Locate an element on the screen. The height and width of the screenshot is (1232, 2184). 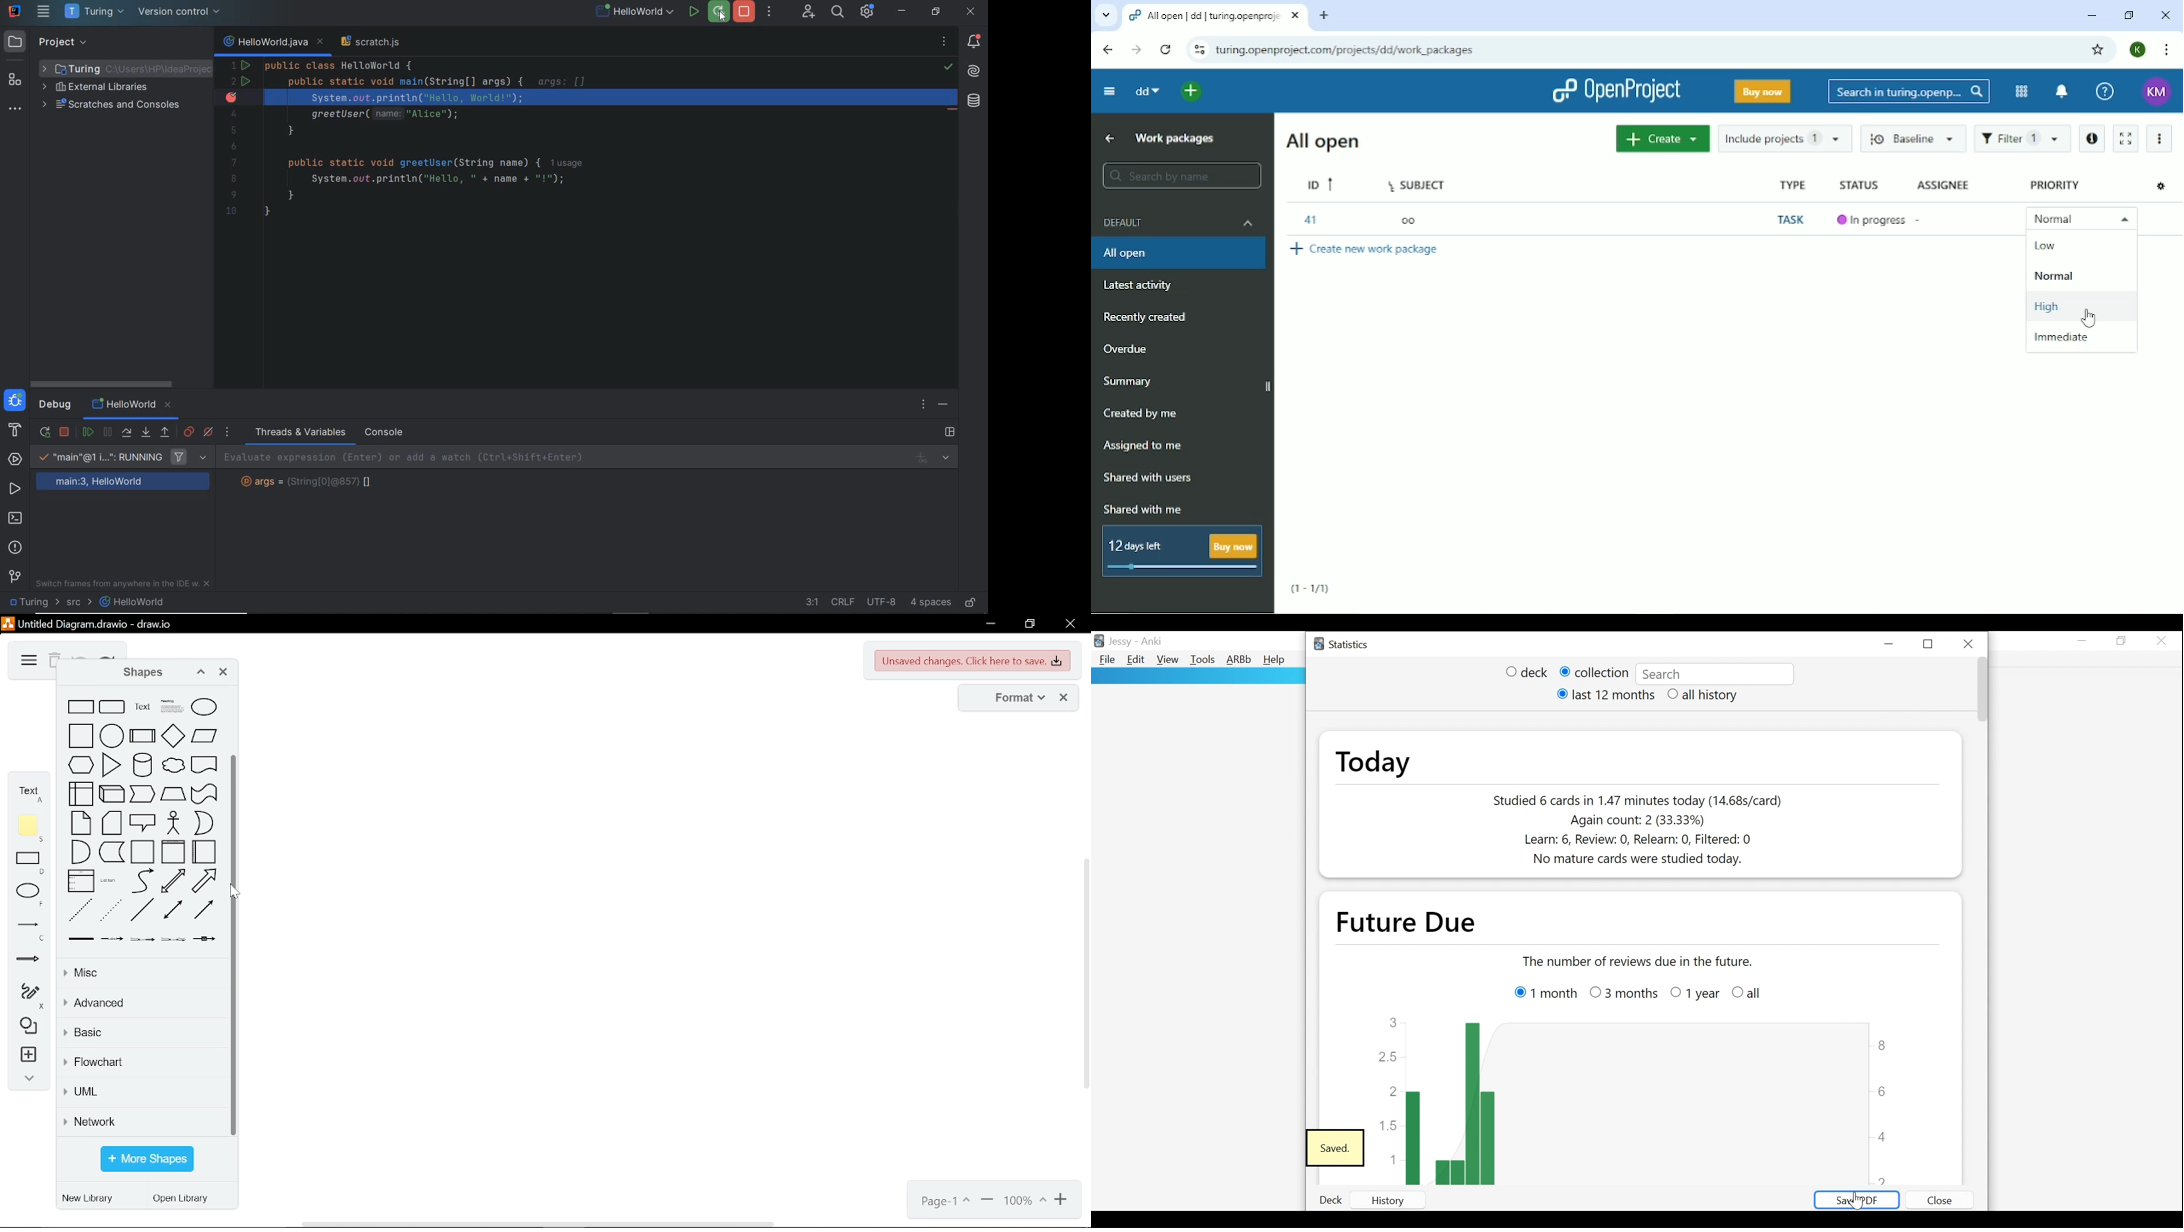
 Close is located at coordinates (2166, 14).